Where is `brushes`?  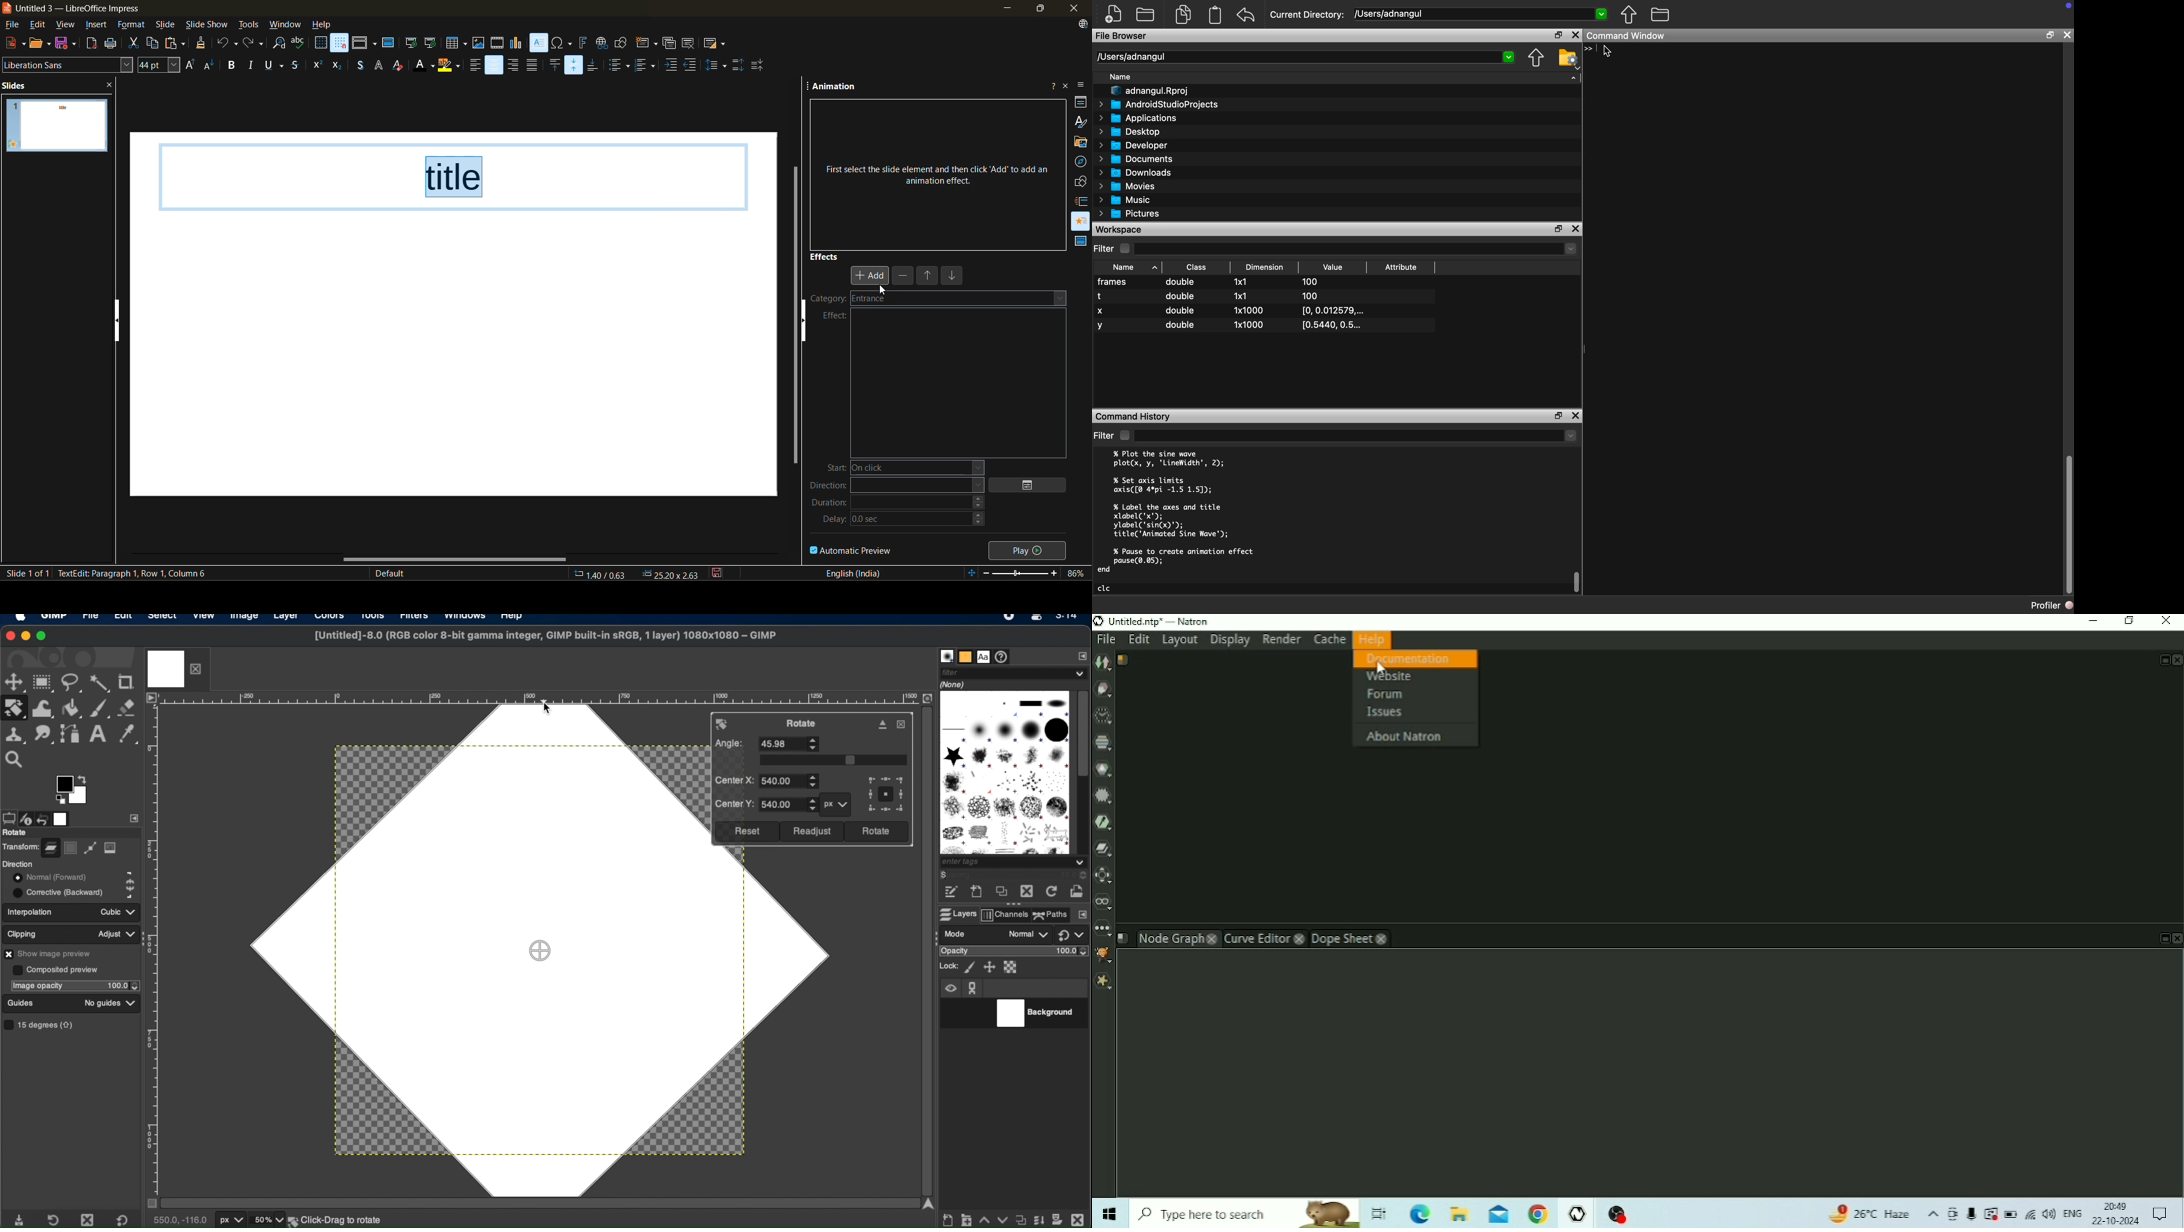 brushes is located at coordinates (947, 656).